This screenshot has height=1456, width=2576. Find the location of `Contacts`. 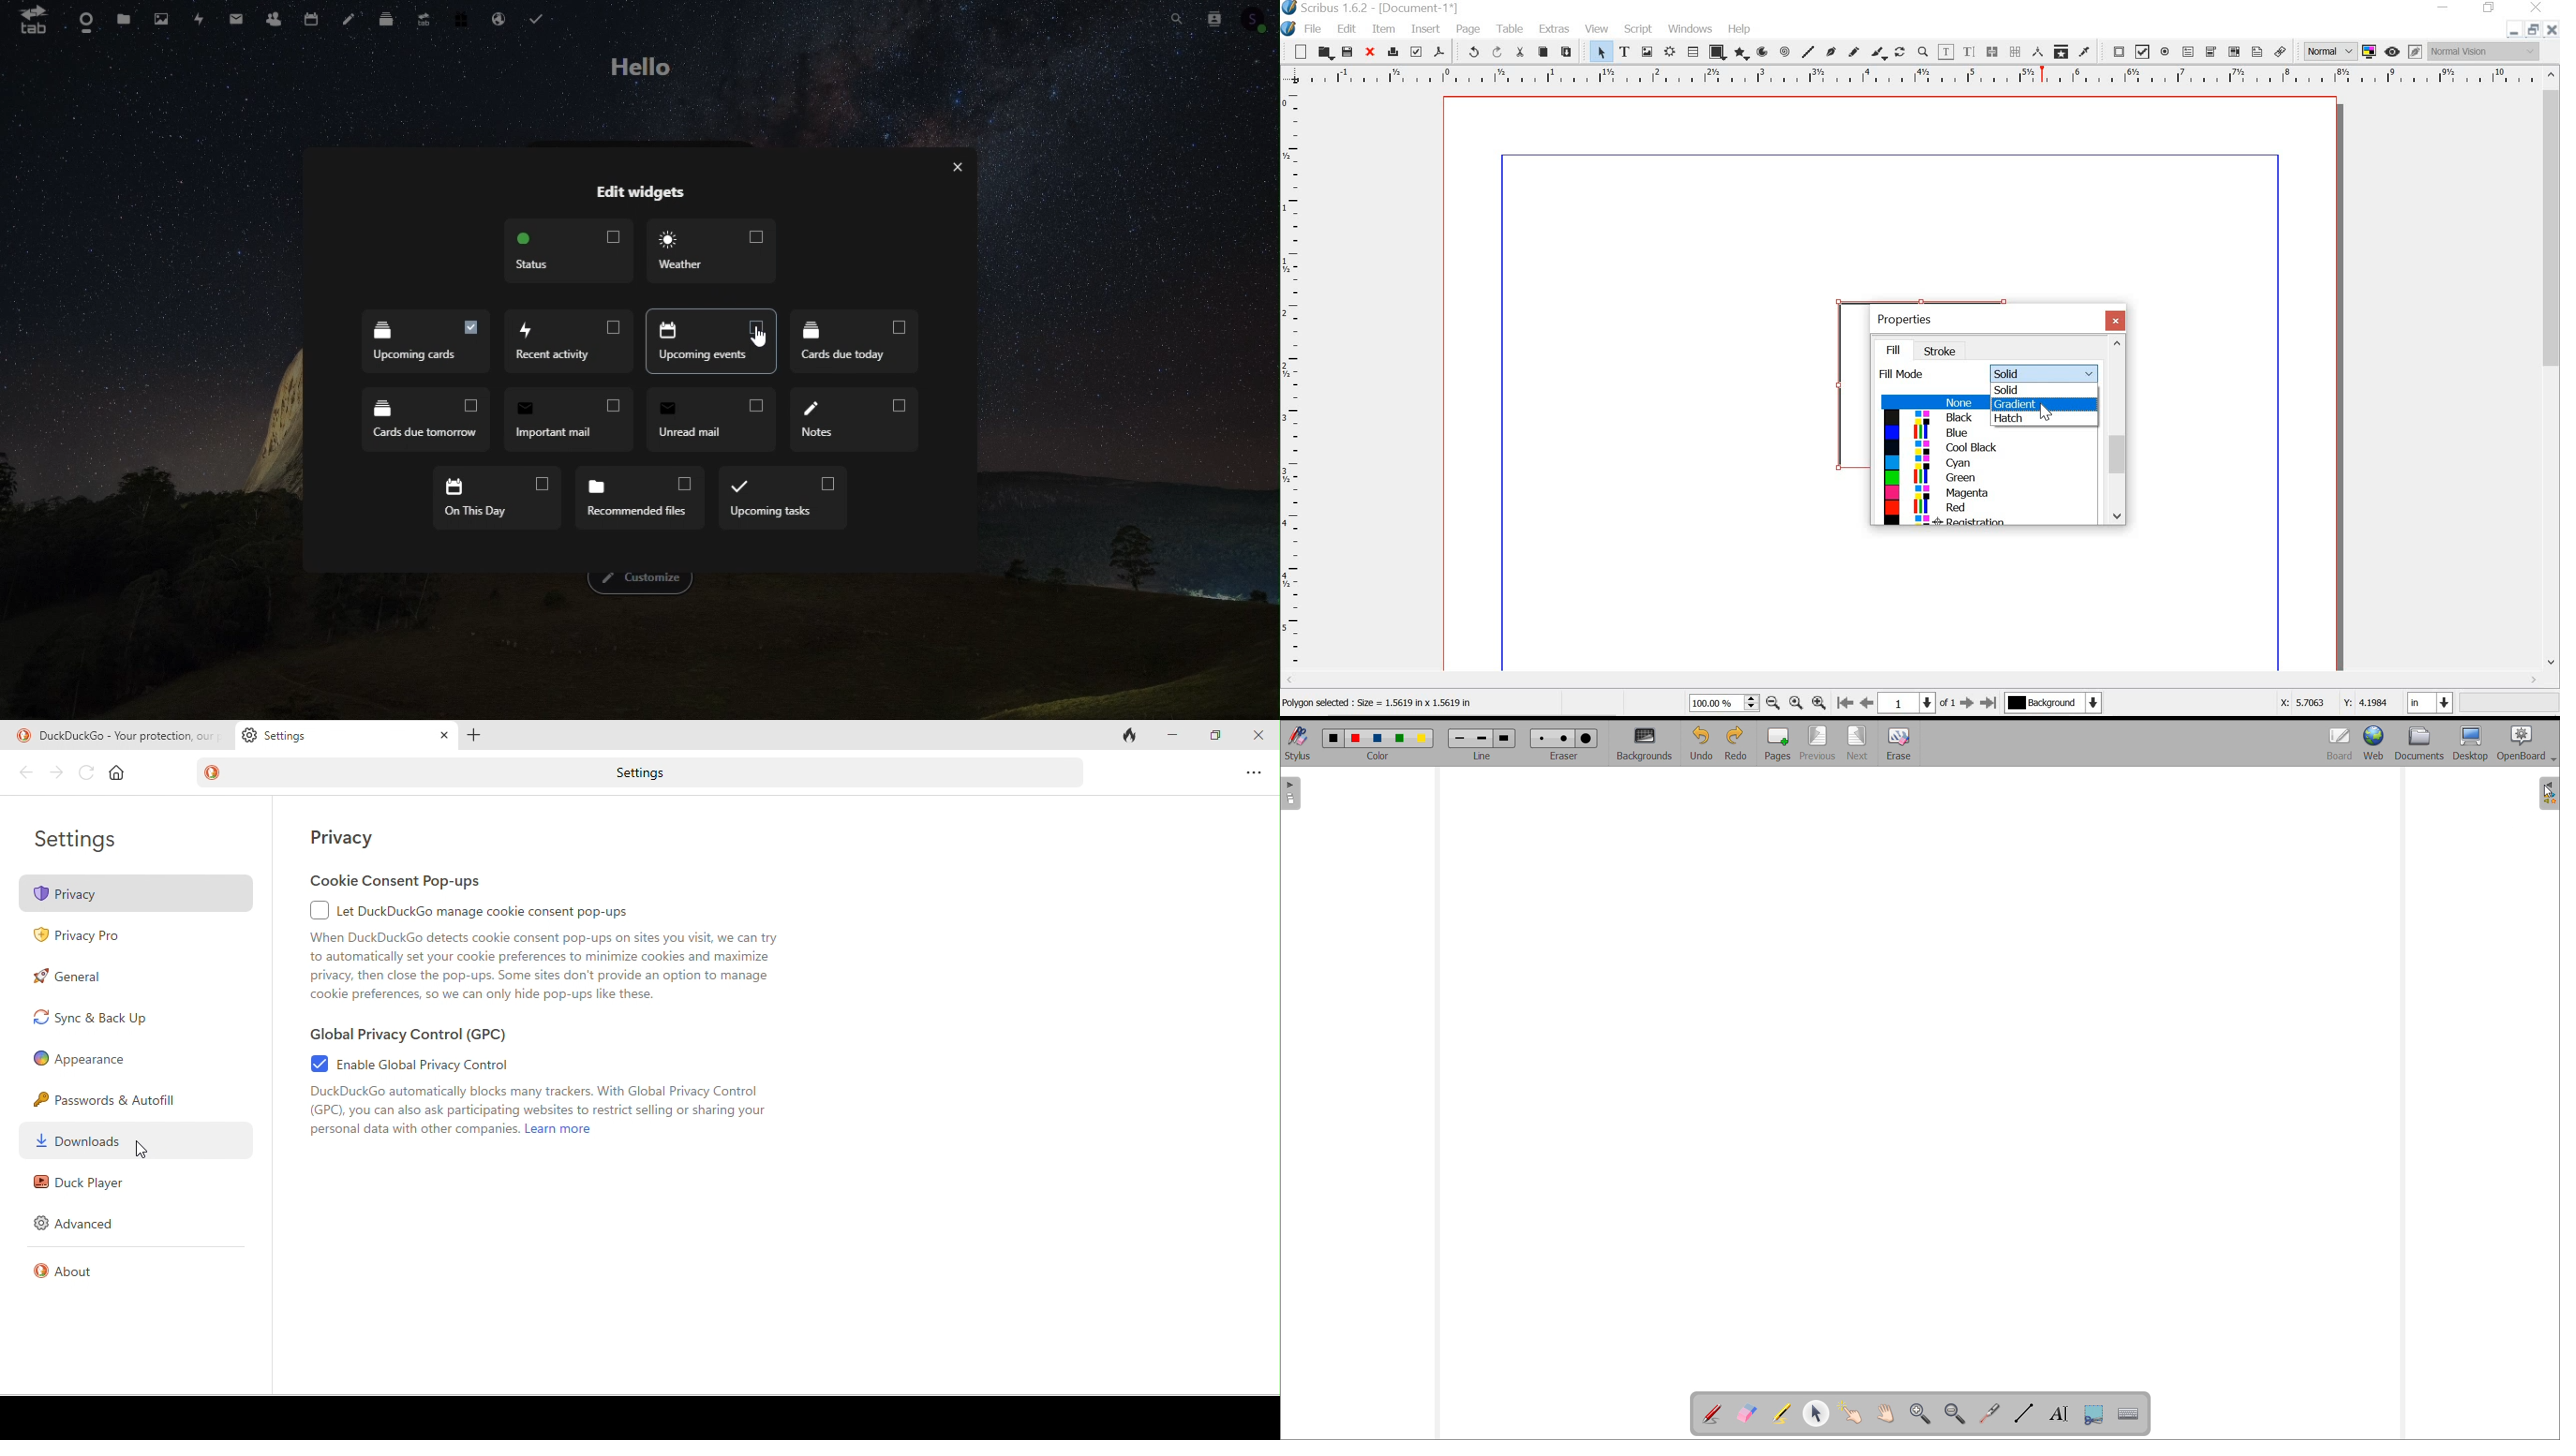

Contacts is located at coordinates (275, 15).